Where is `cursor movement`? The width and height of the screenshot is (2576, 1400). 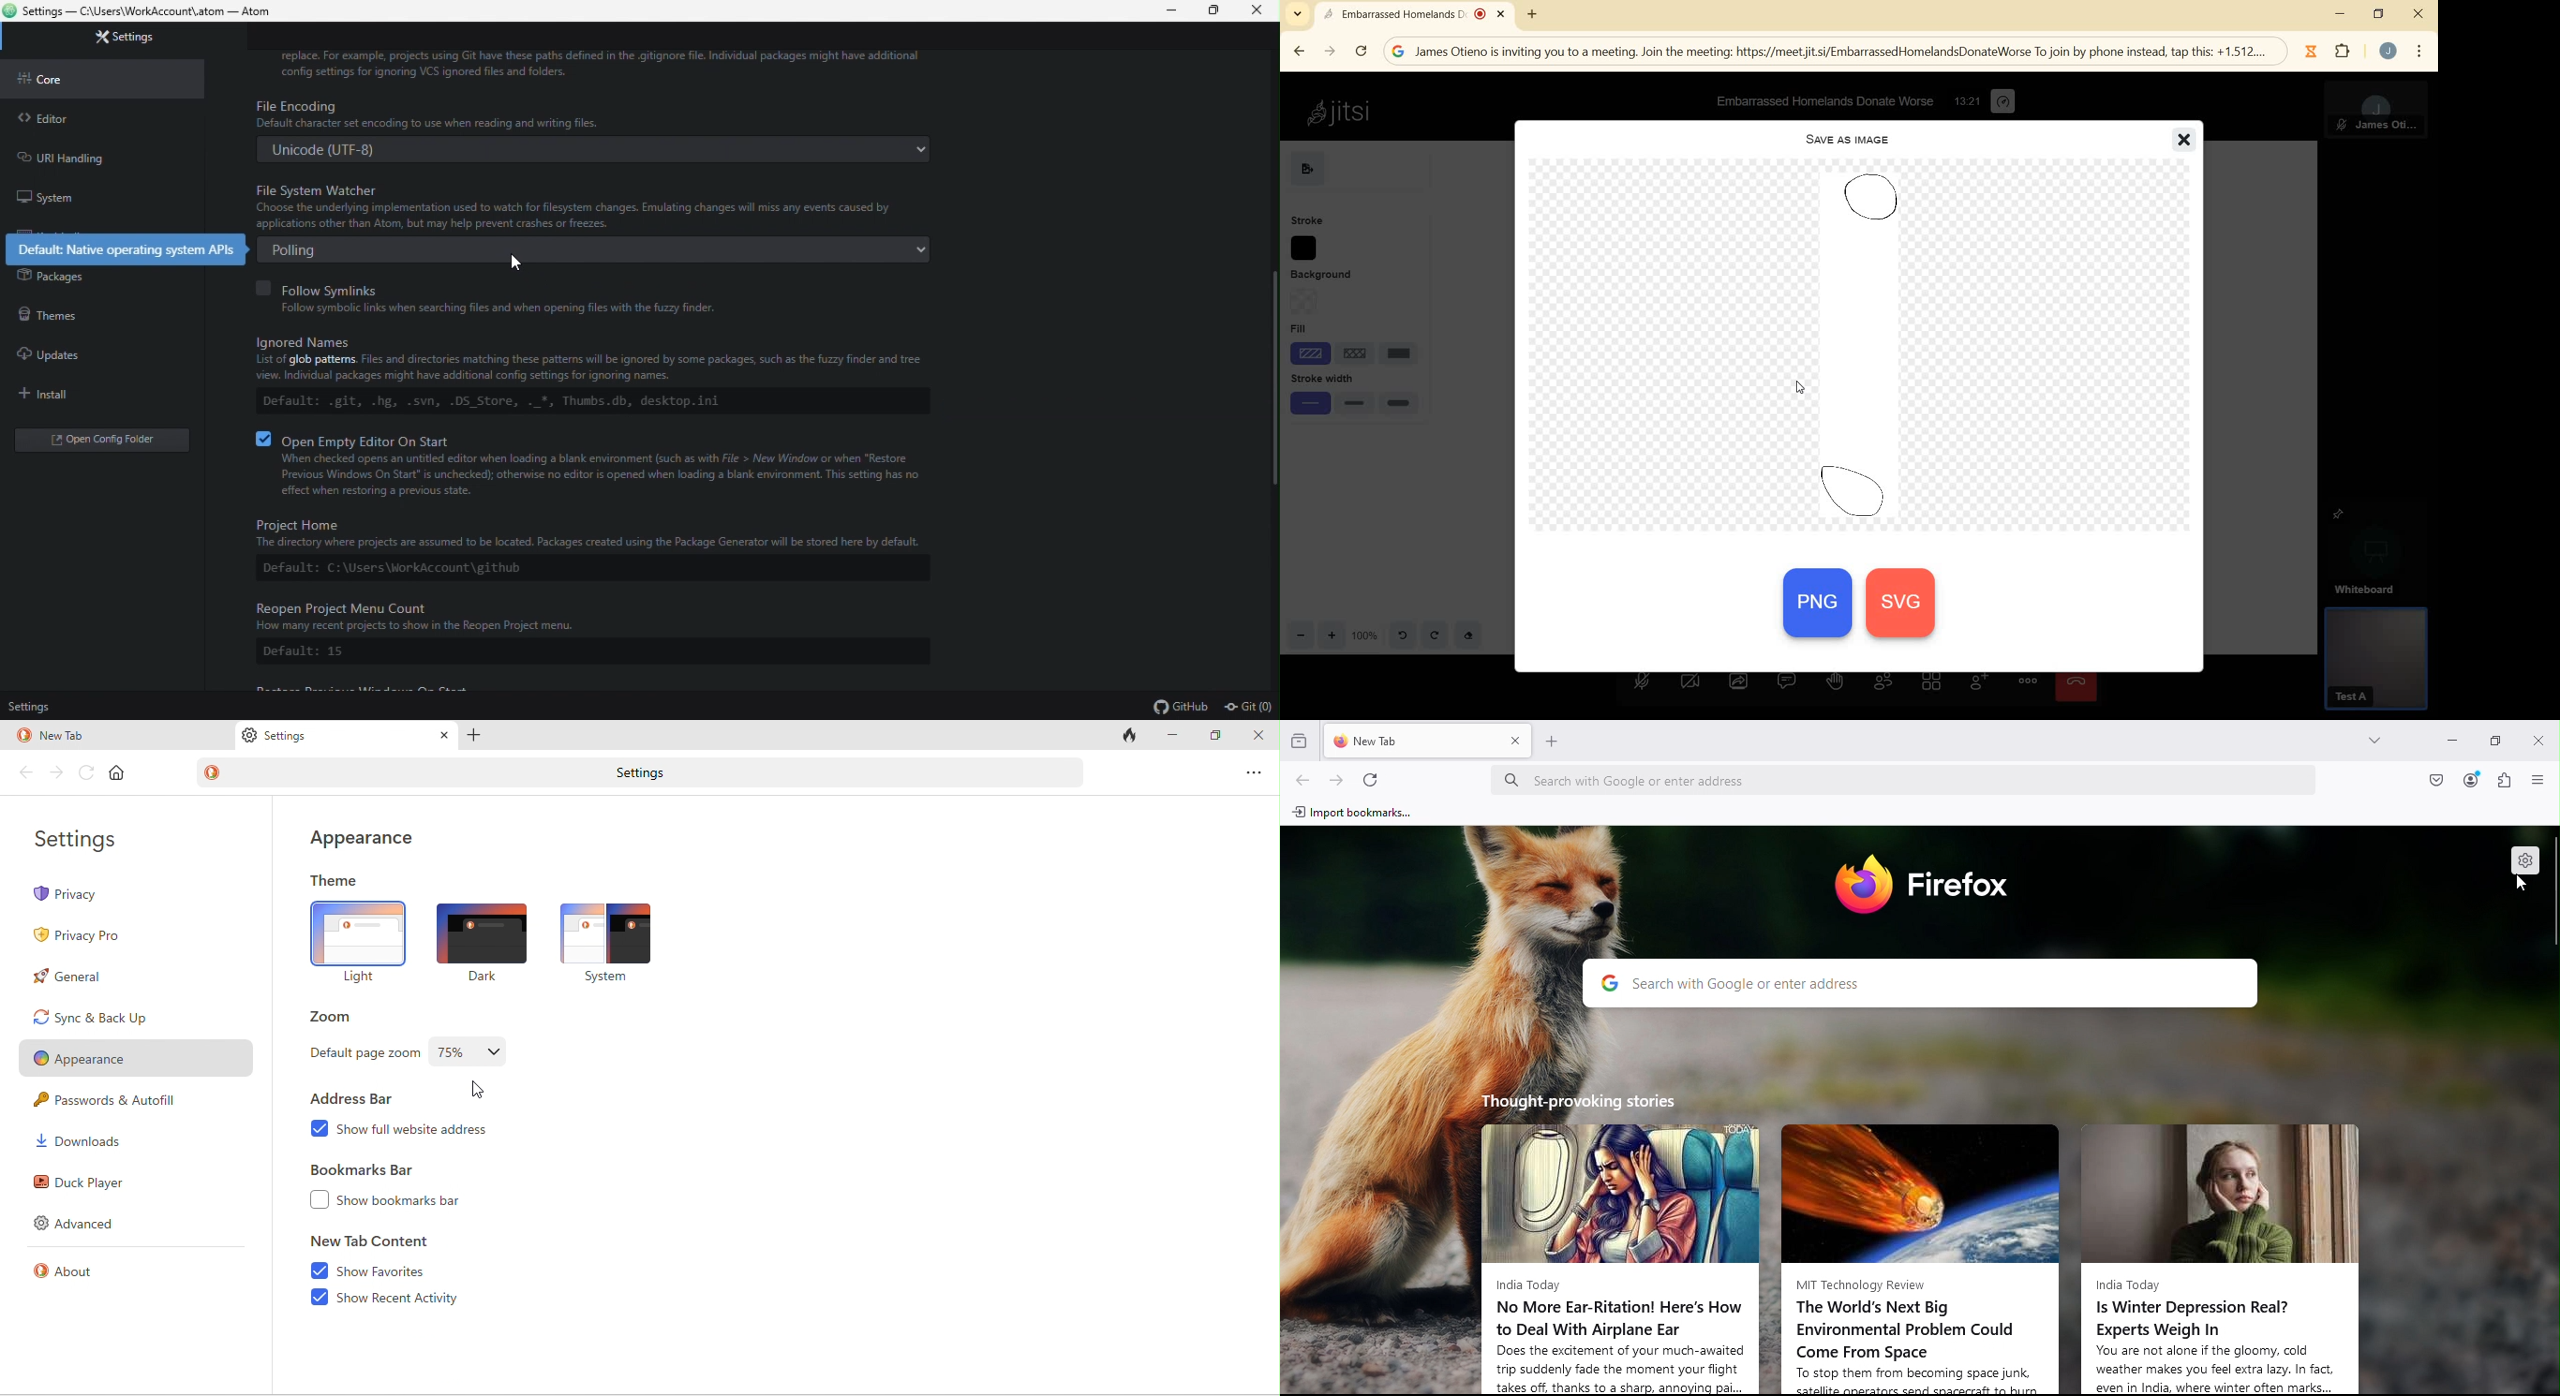
cursor movement is located at coordinates (476, 1091).